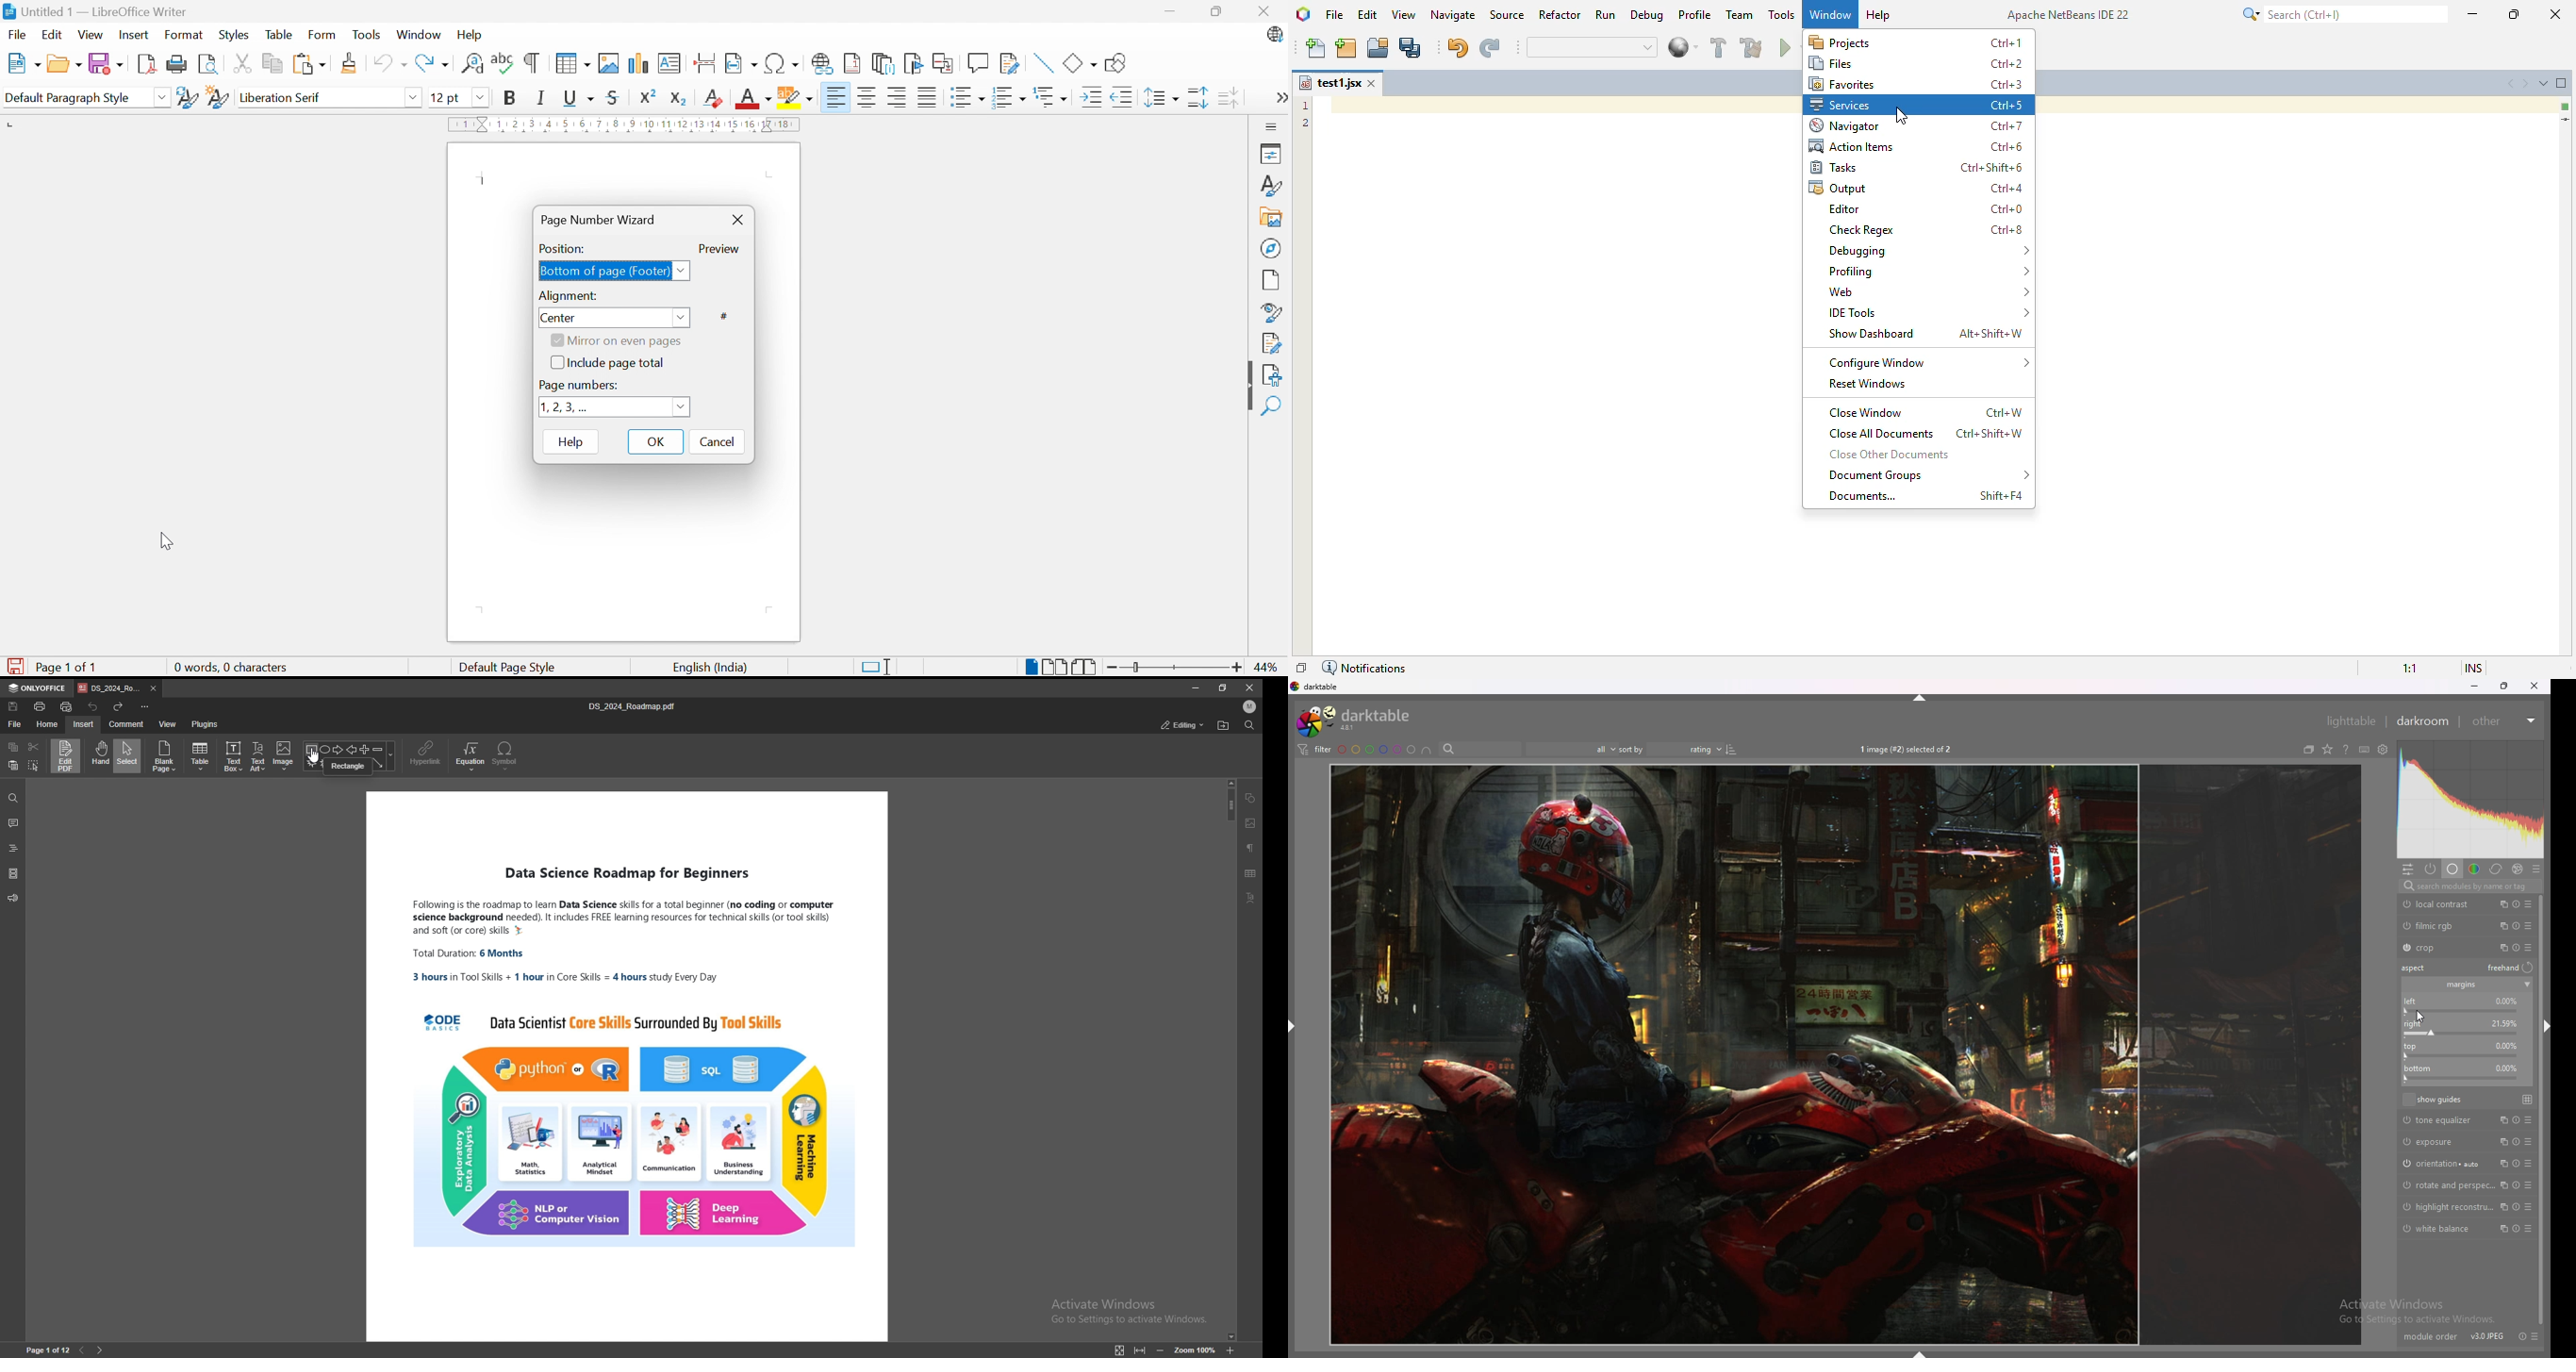 Image resolution: width=2576 pixels, height=1372 pixels. I want to click on Properties, so click(1269, 153).